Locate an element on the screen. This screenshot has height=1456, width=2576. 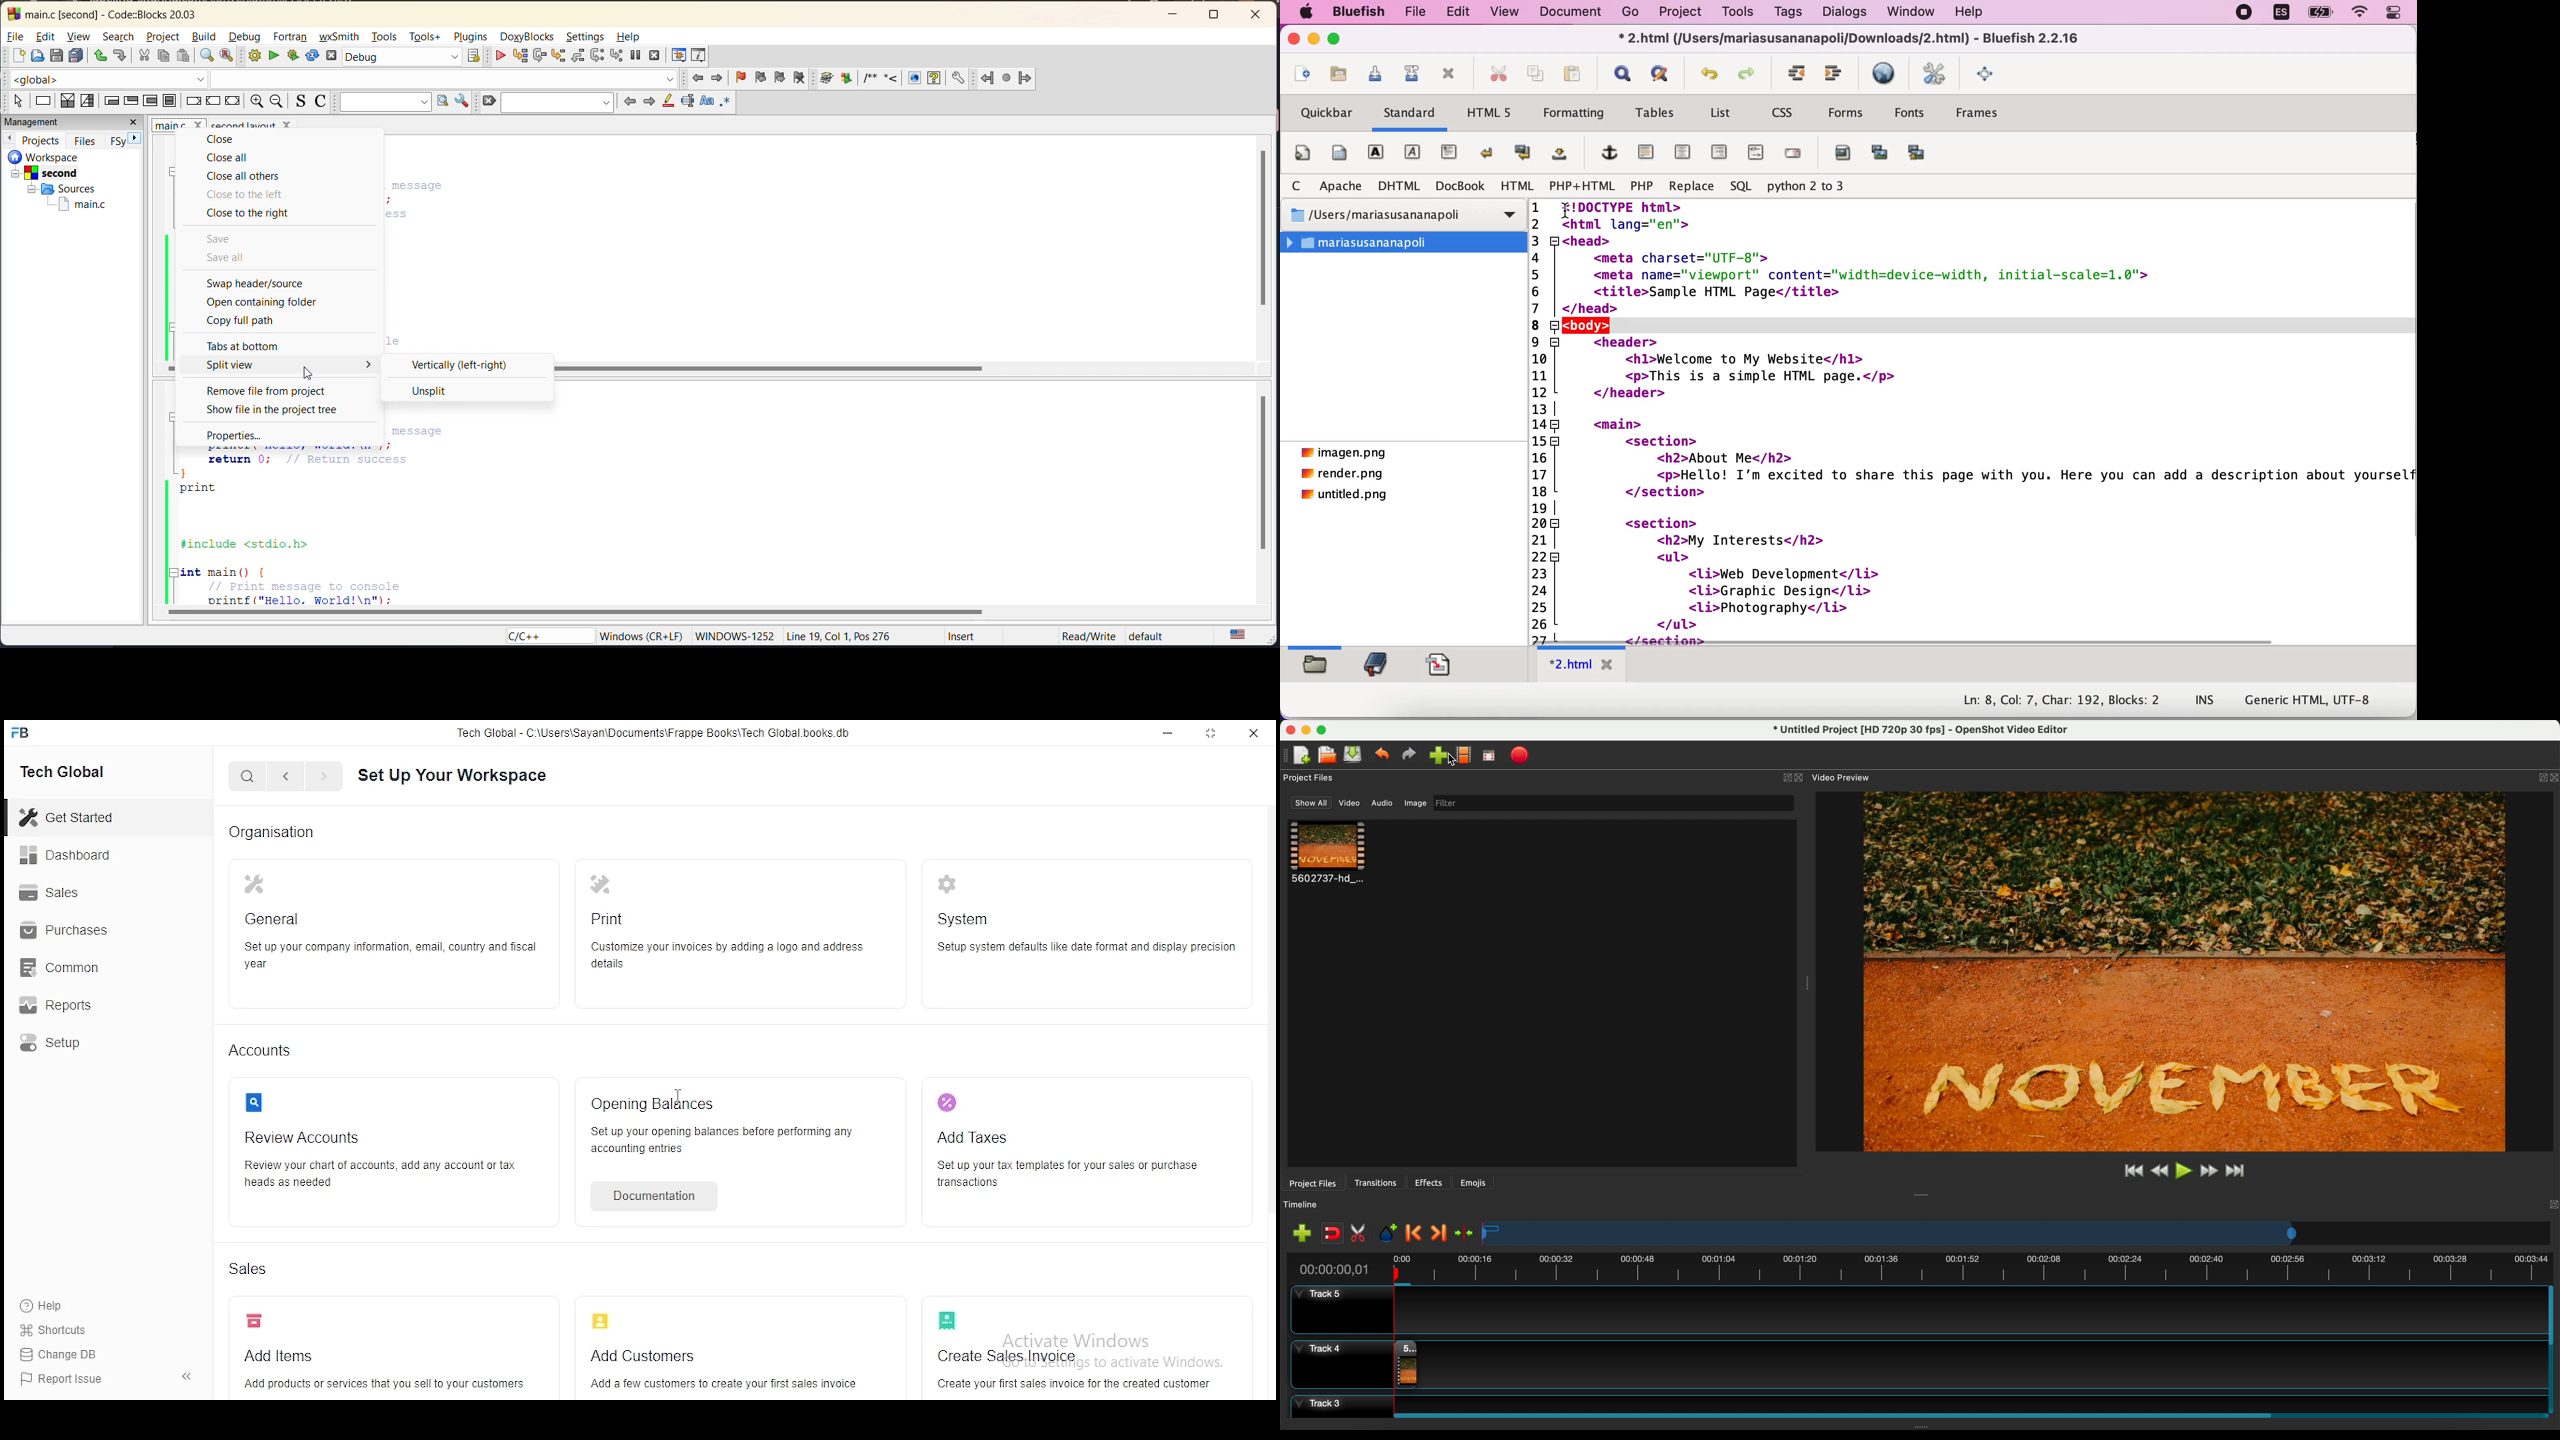
Purchases  is located at coordinates (80, 934).